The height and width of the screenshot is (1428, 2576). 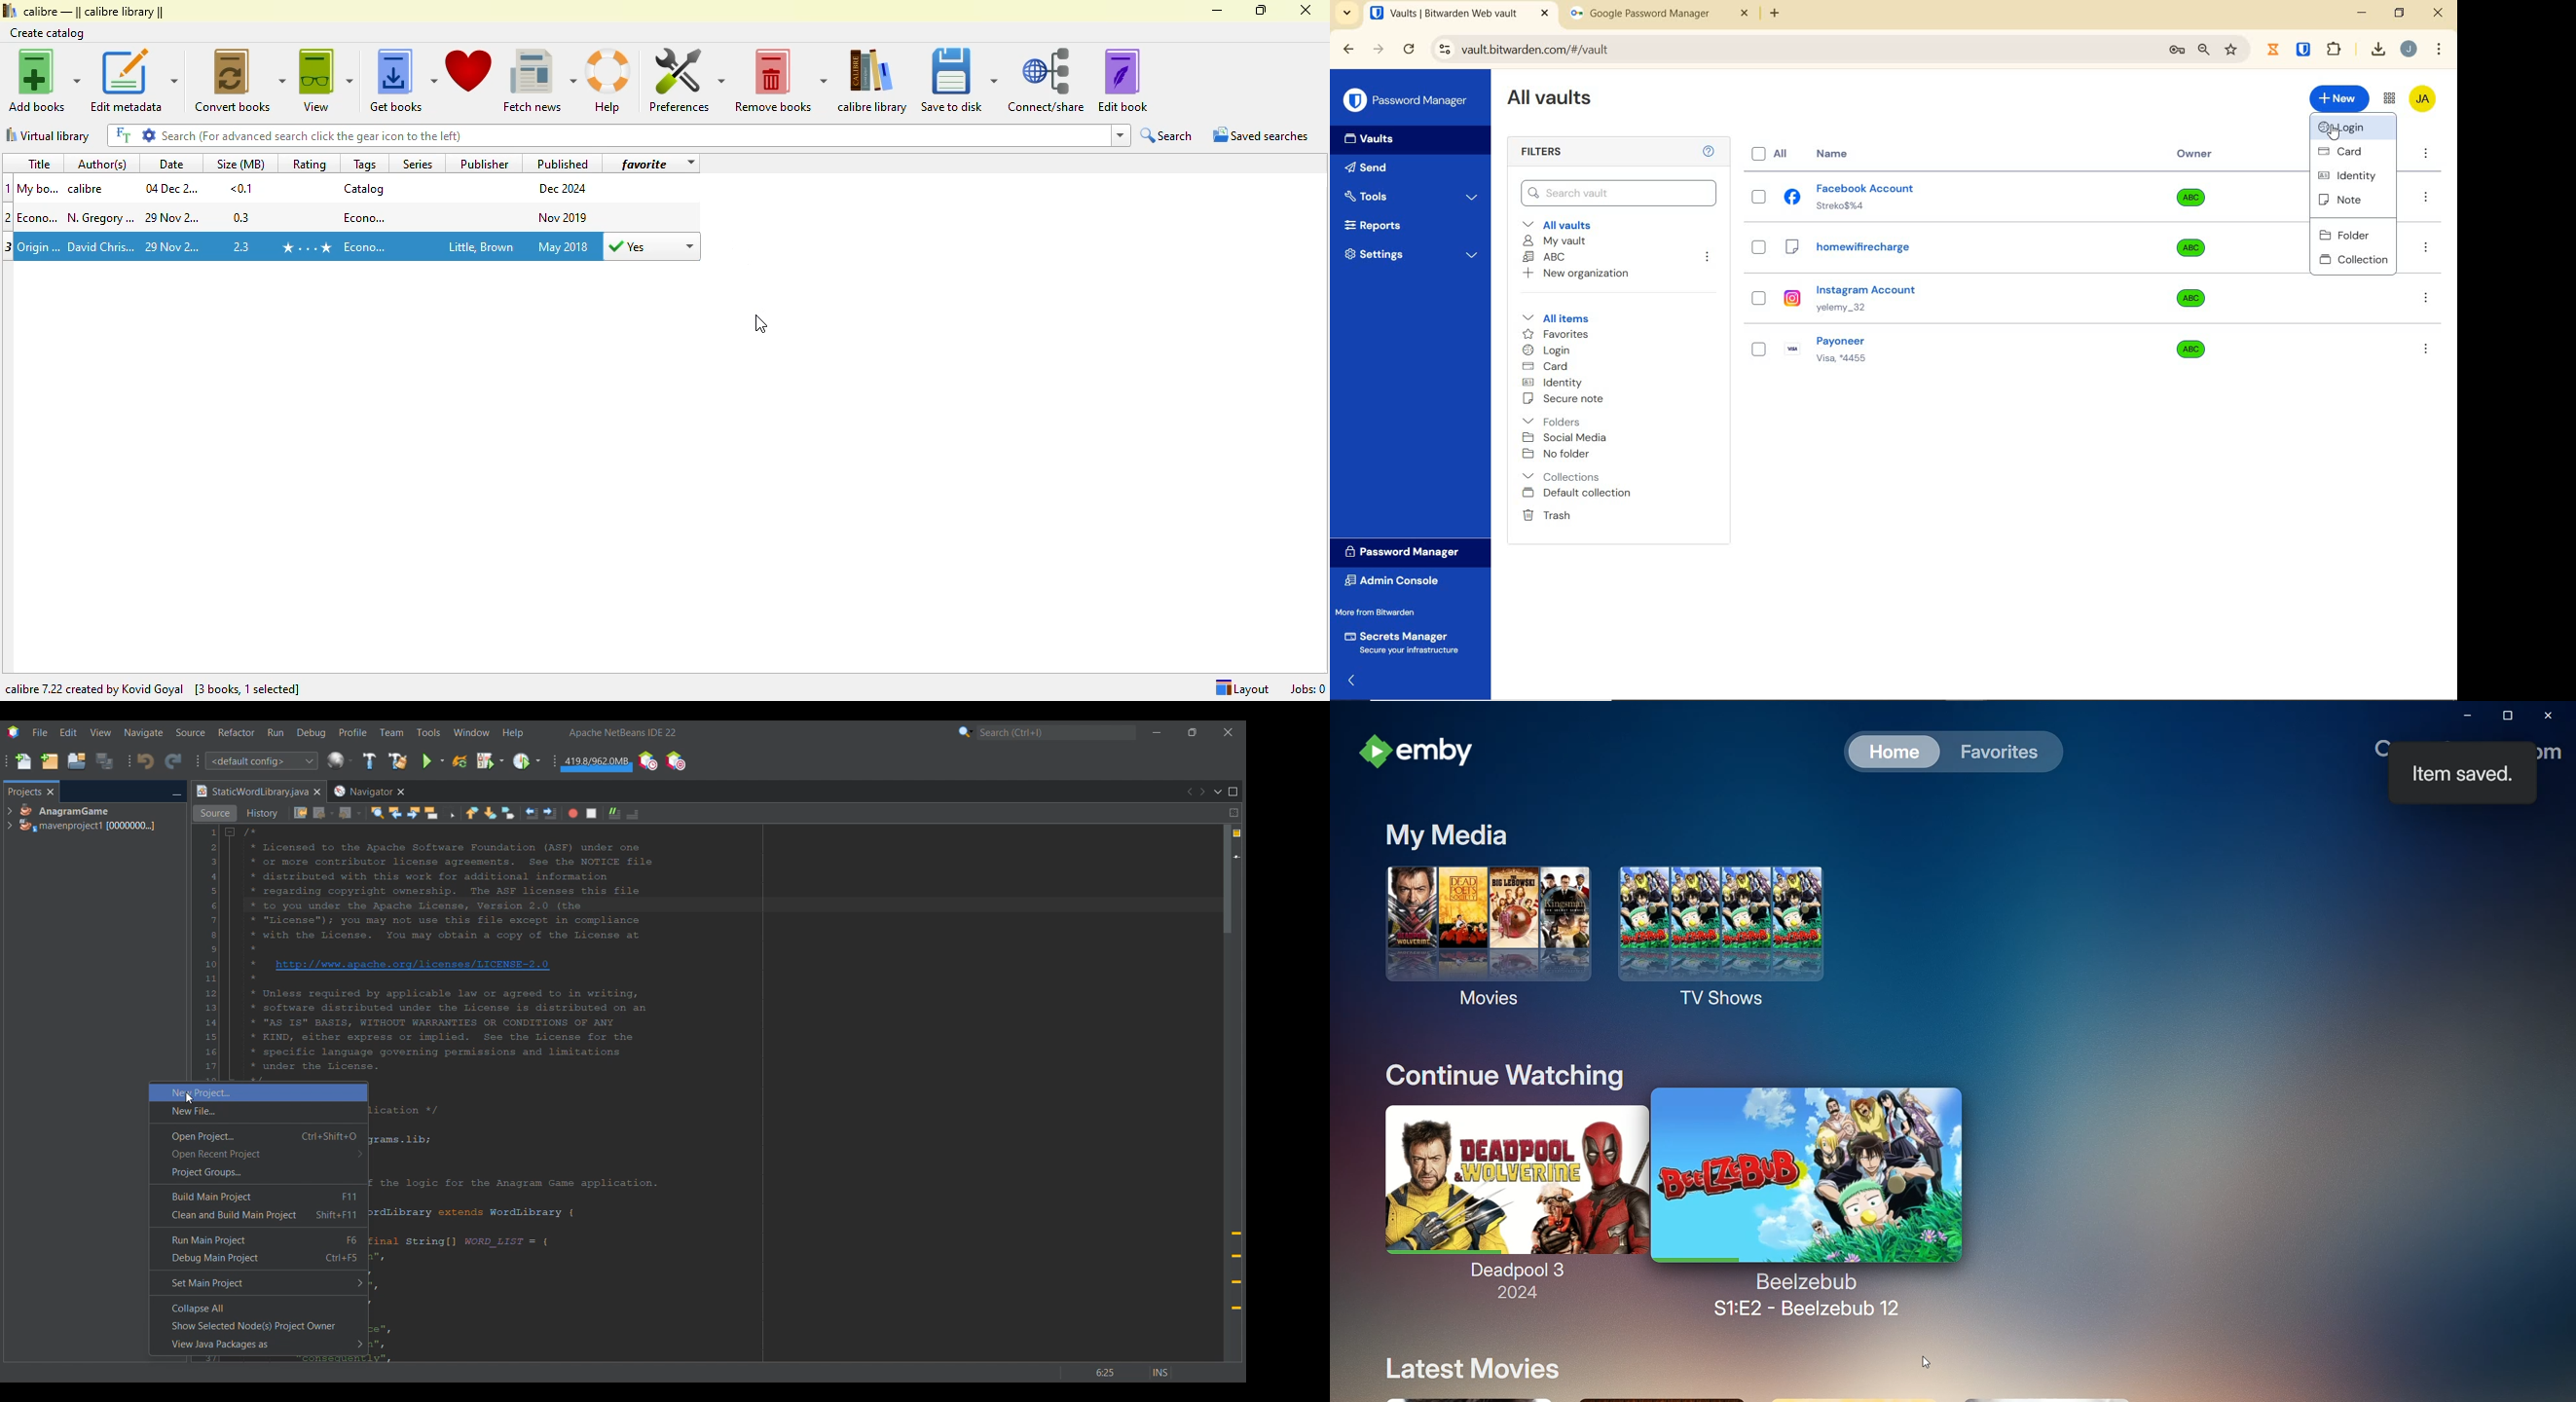 I want to click on close, so click(x=1305, y=10).